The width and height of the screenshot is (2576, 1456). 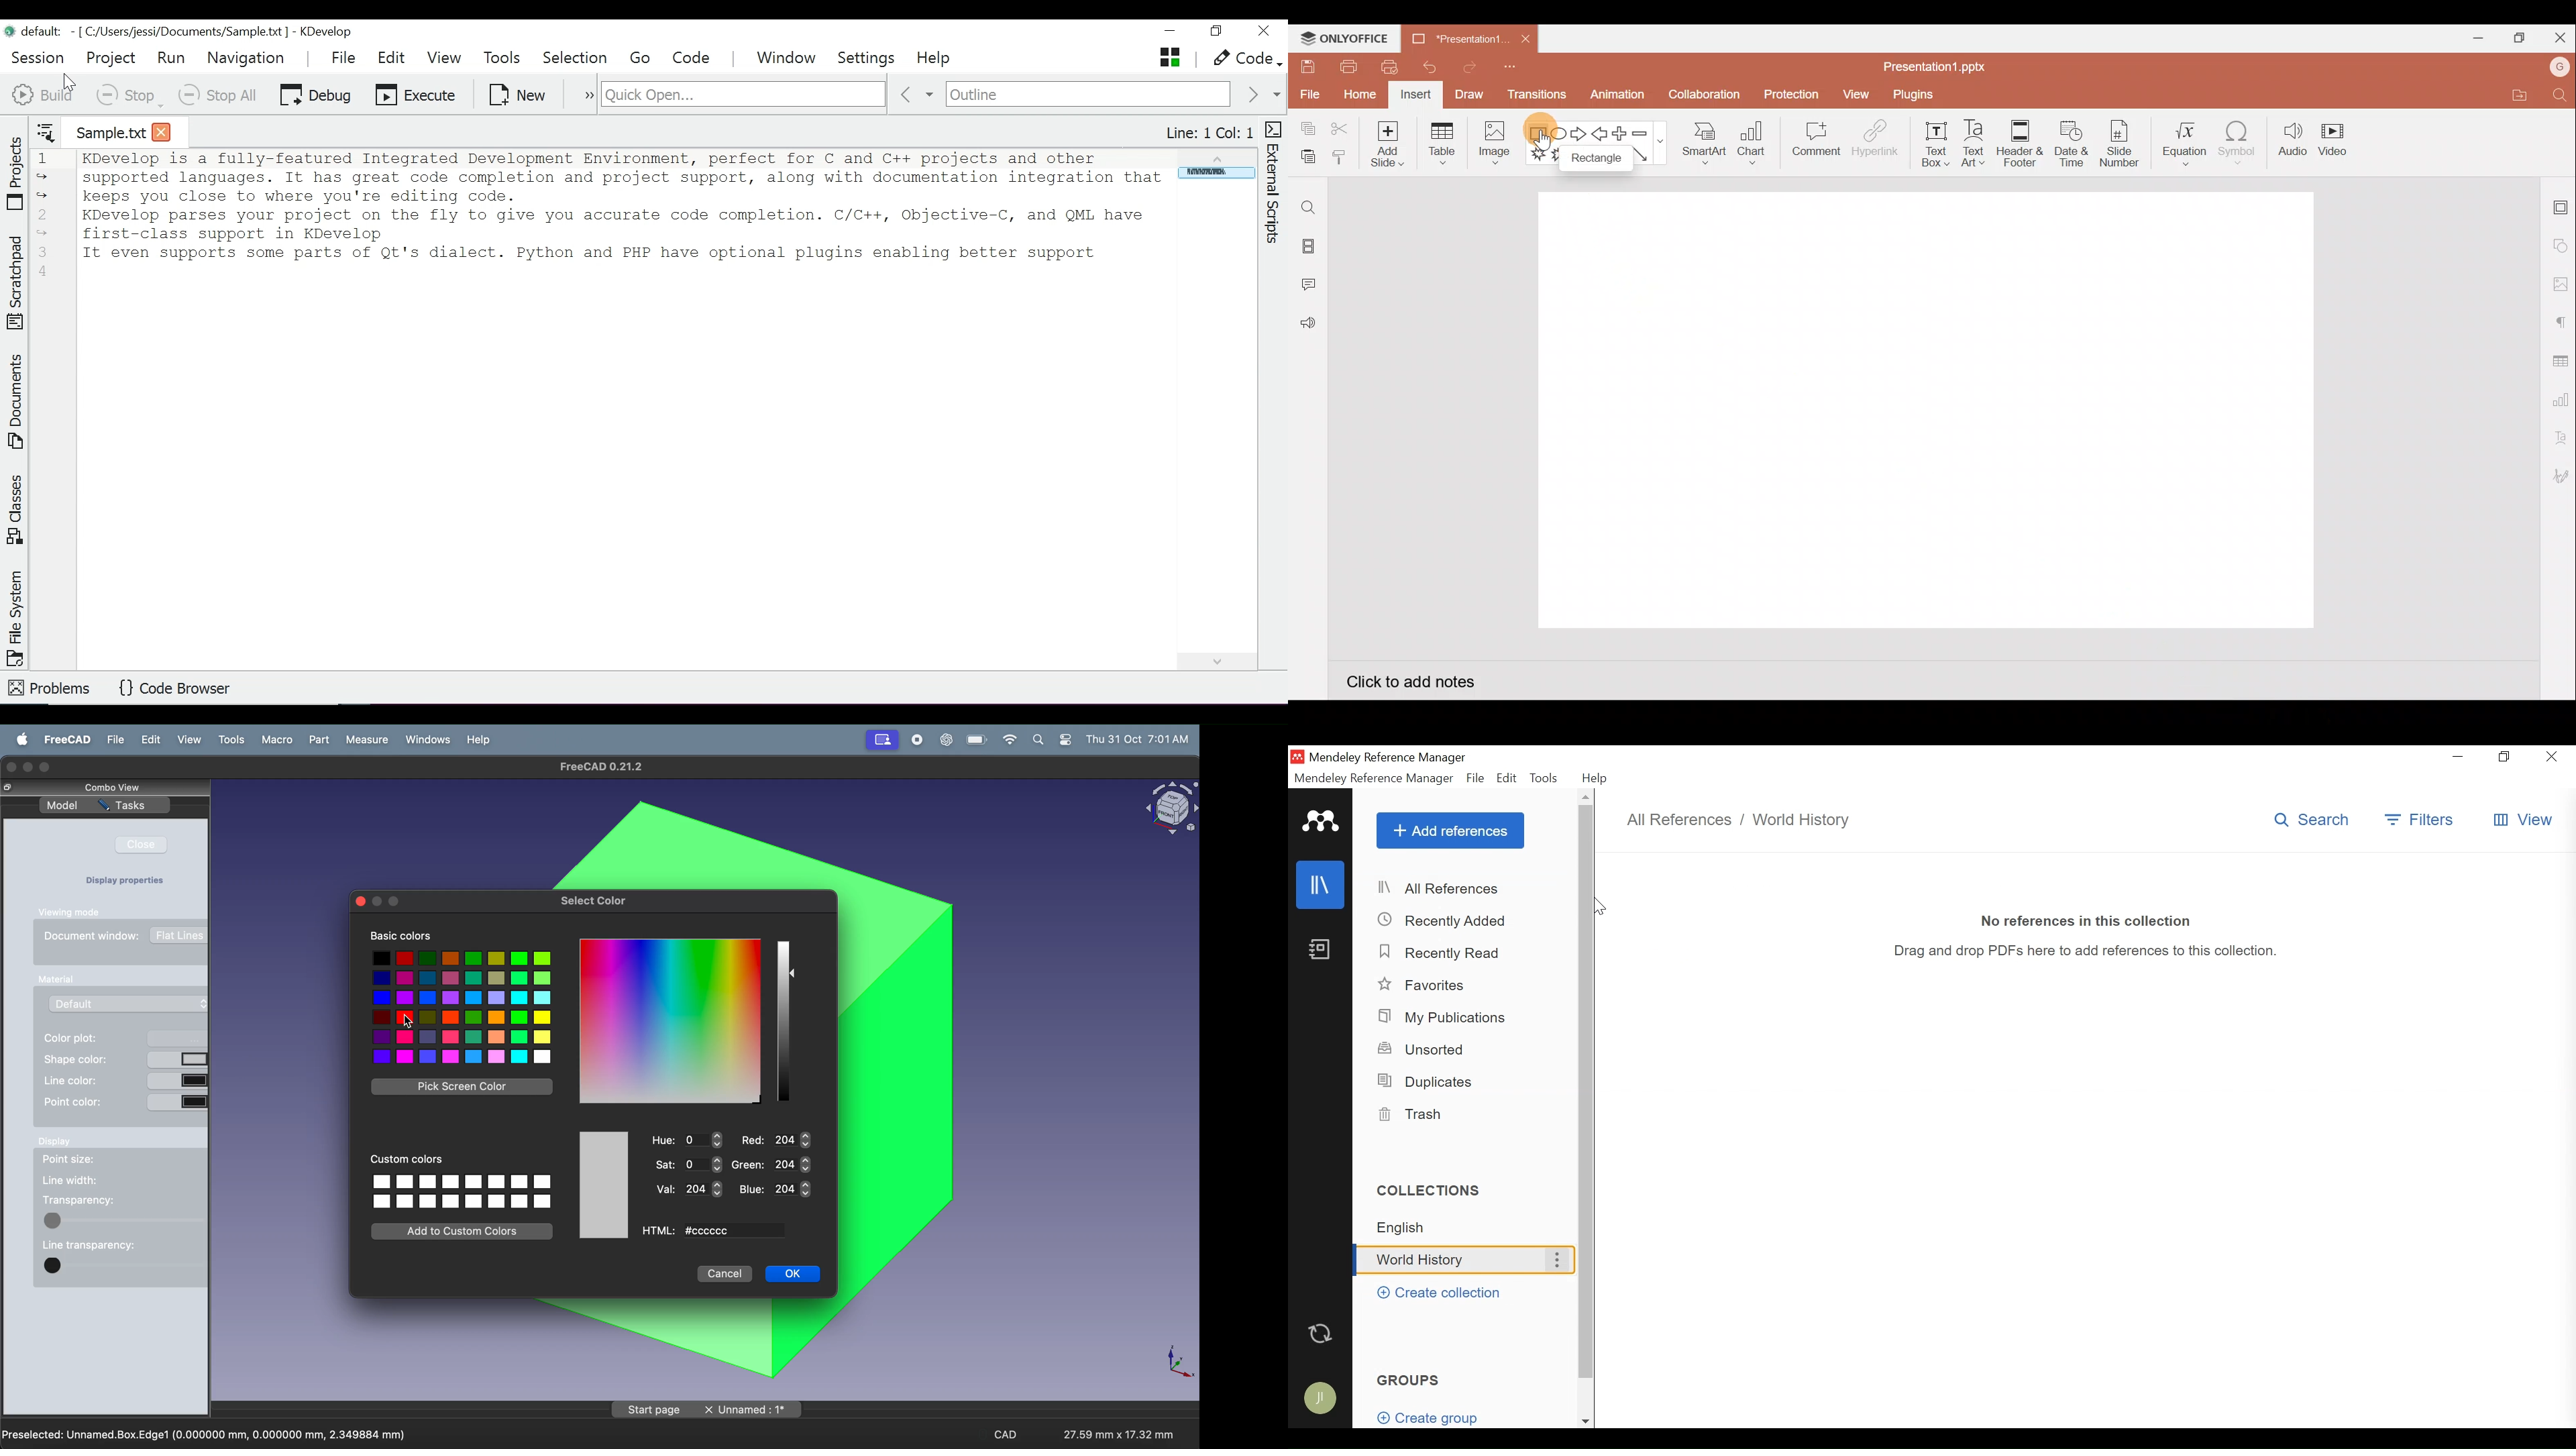 What do you see at coordinates (1585, 1093) in the screenshot?
I see `Vertical Scroll barn` at bounding box center [1585, 1093].